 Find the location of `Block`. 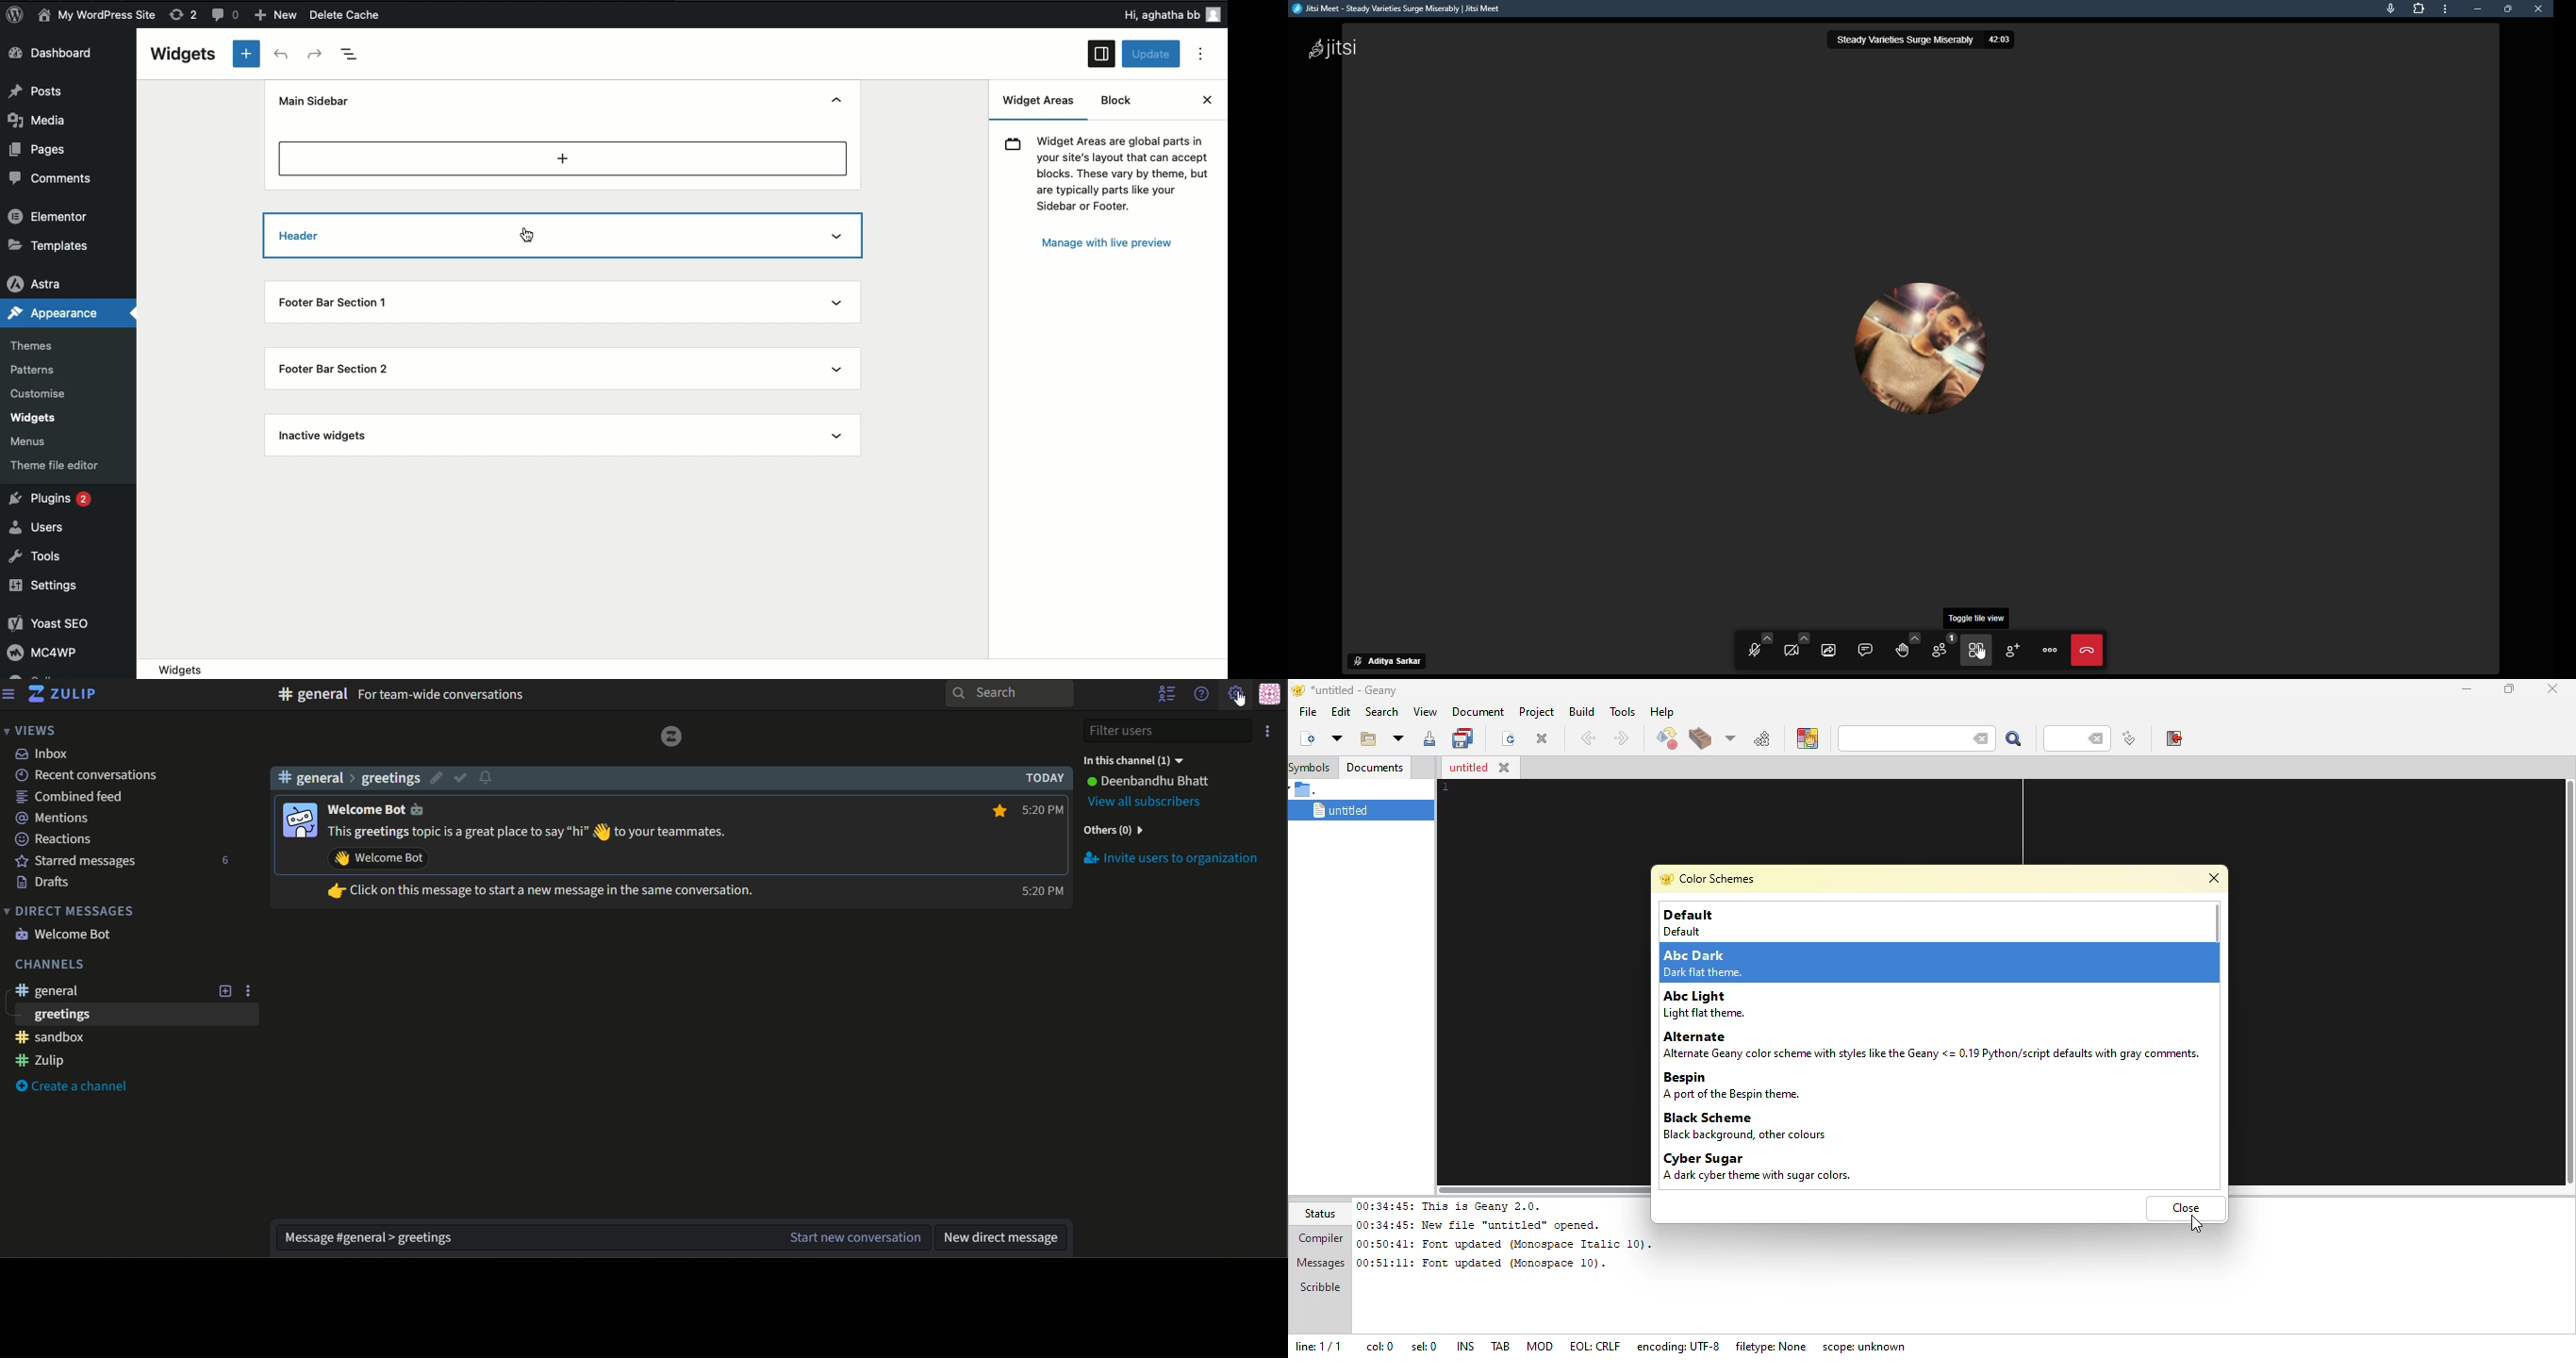

Block is located at coordinates (1122, 101).